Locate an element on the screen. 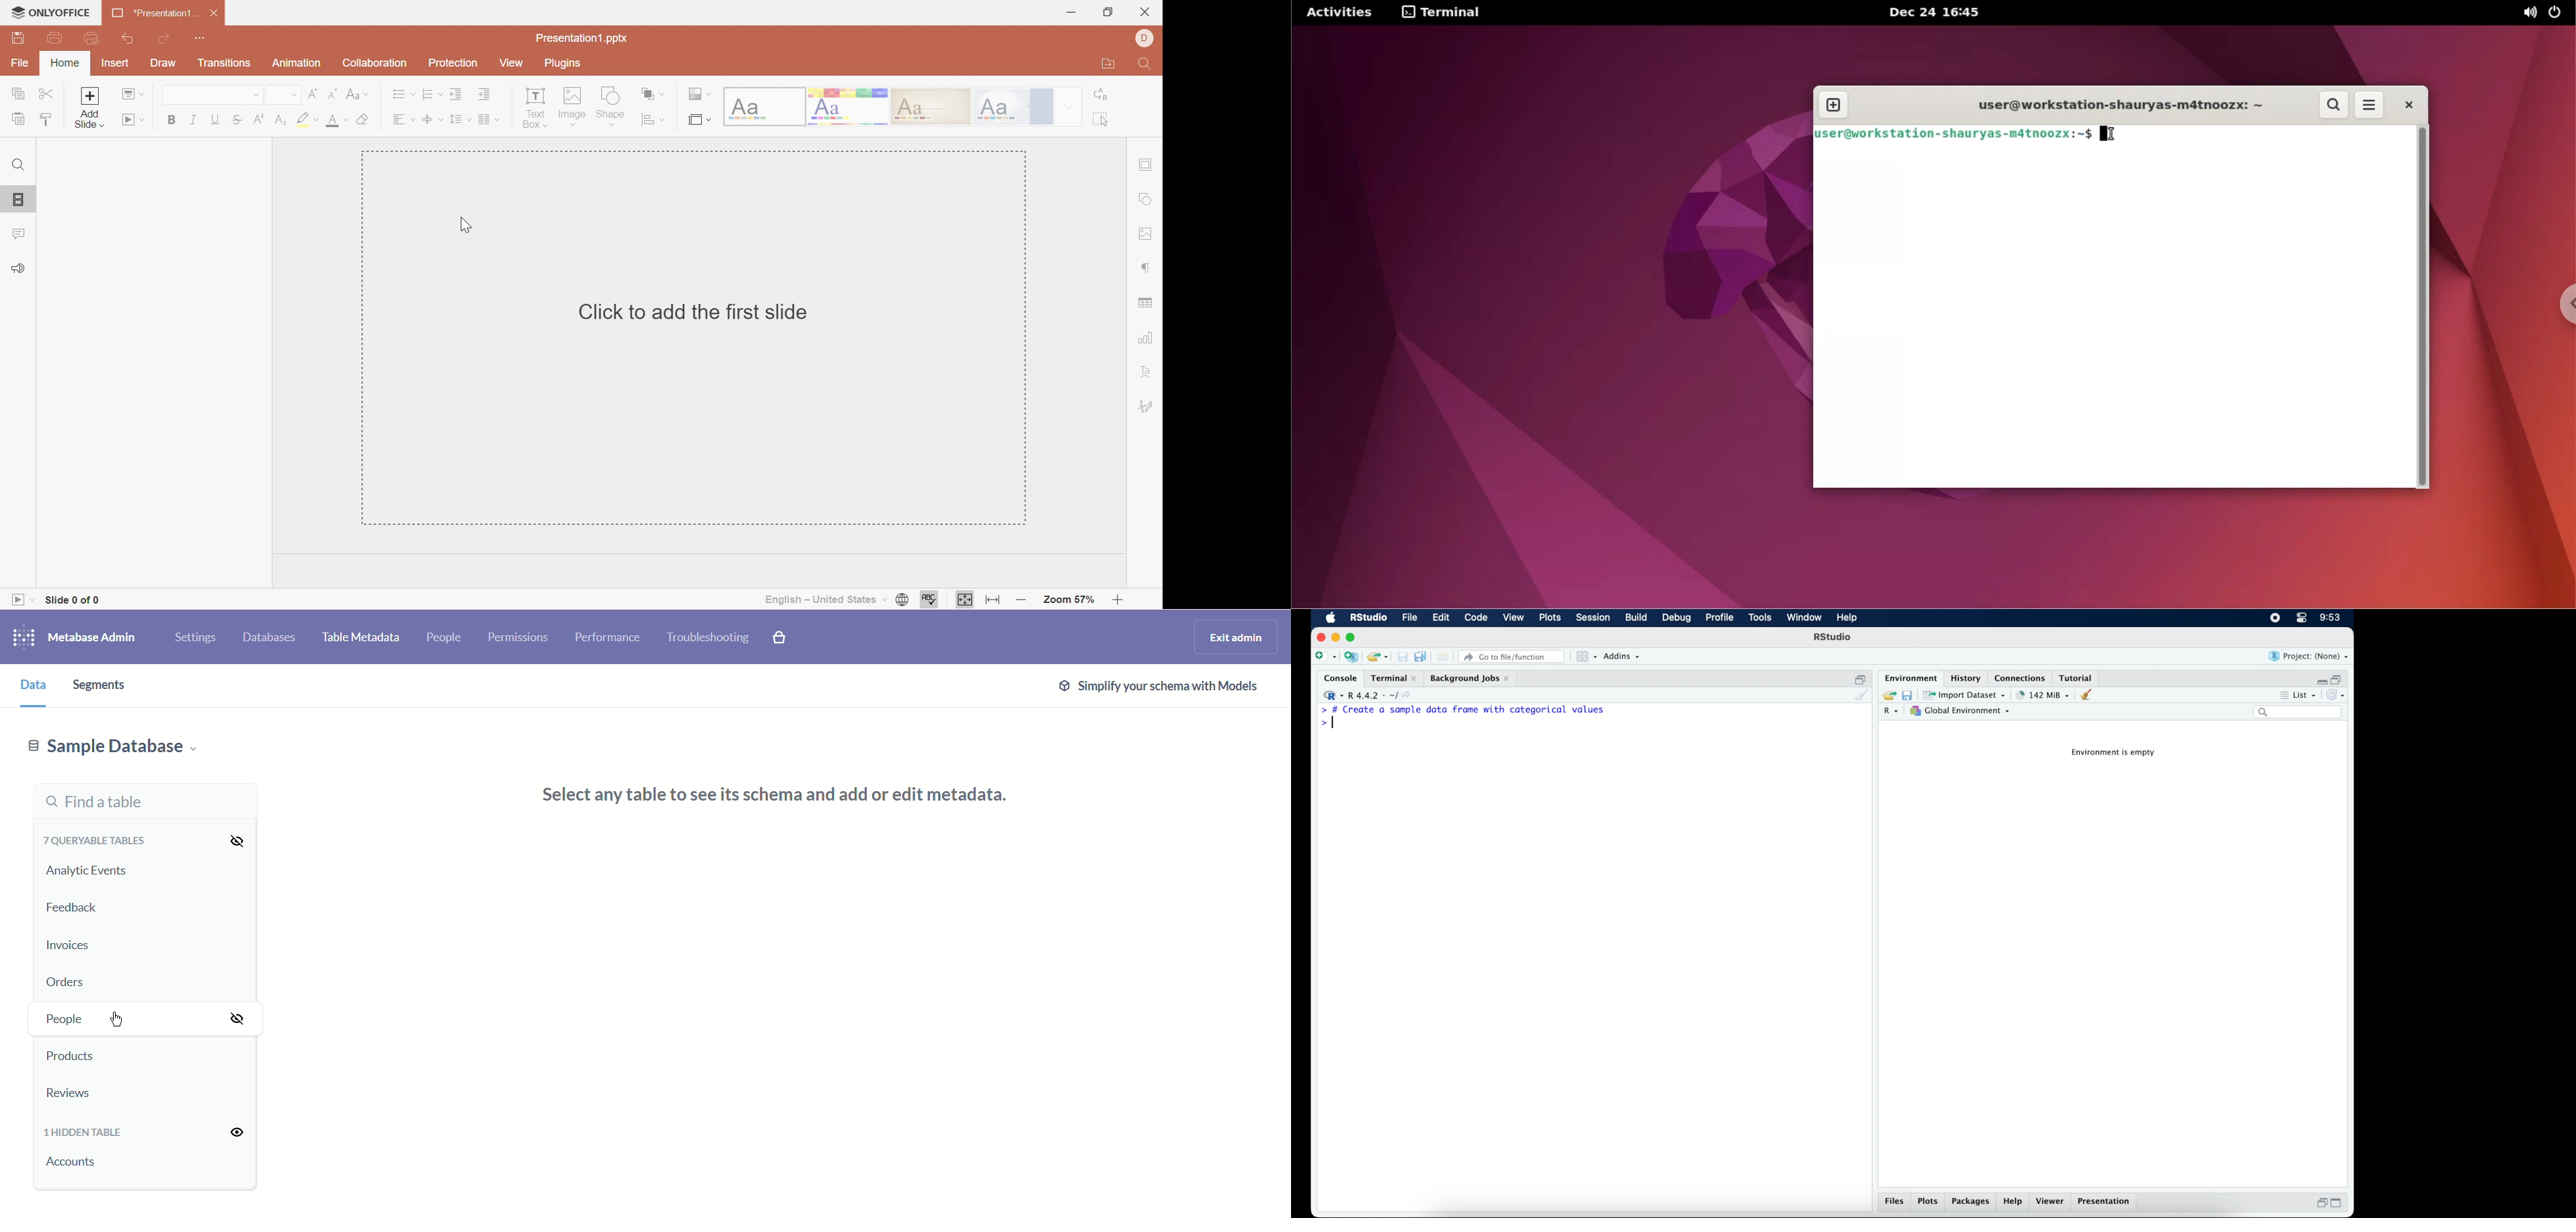  Start slideshow is located at coordinates (129, 119).